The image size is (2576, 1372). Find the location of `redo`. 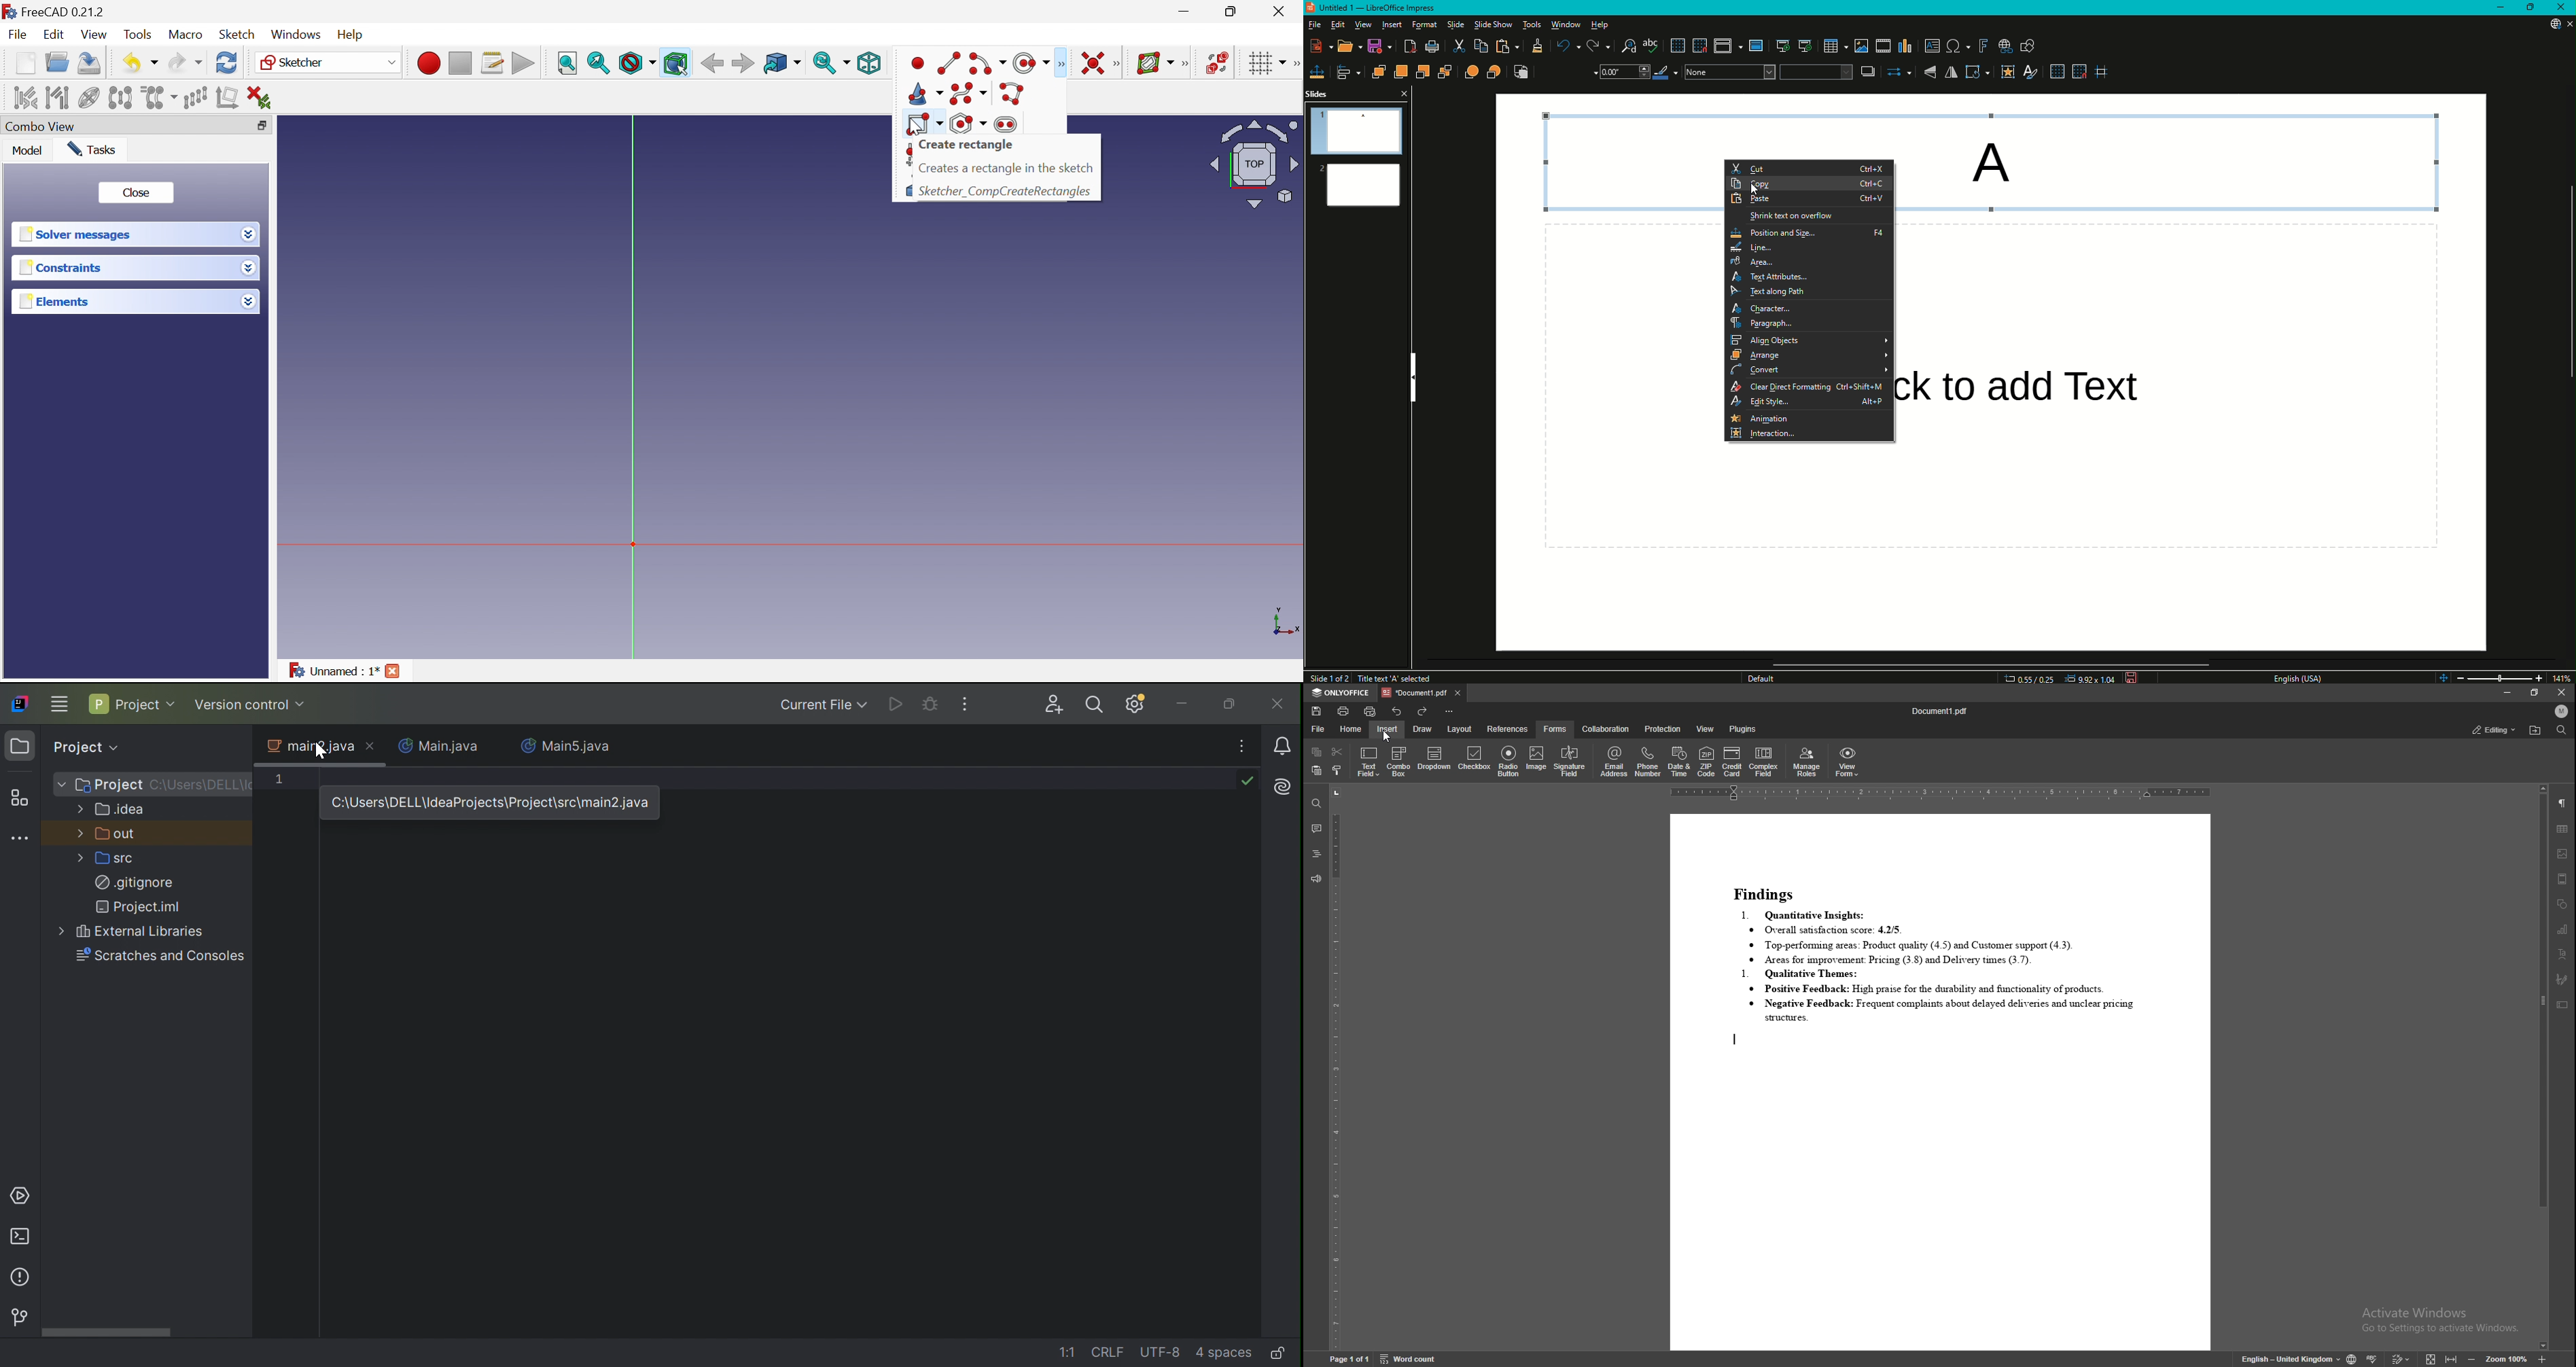

redo is located at coordinates (1424, 711).